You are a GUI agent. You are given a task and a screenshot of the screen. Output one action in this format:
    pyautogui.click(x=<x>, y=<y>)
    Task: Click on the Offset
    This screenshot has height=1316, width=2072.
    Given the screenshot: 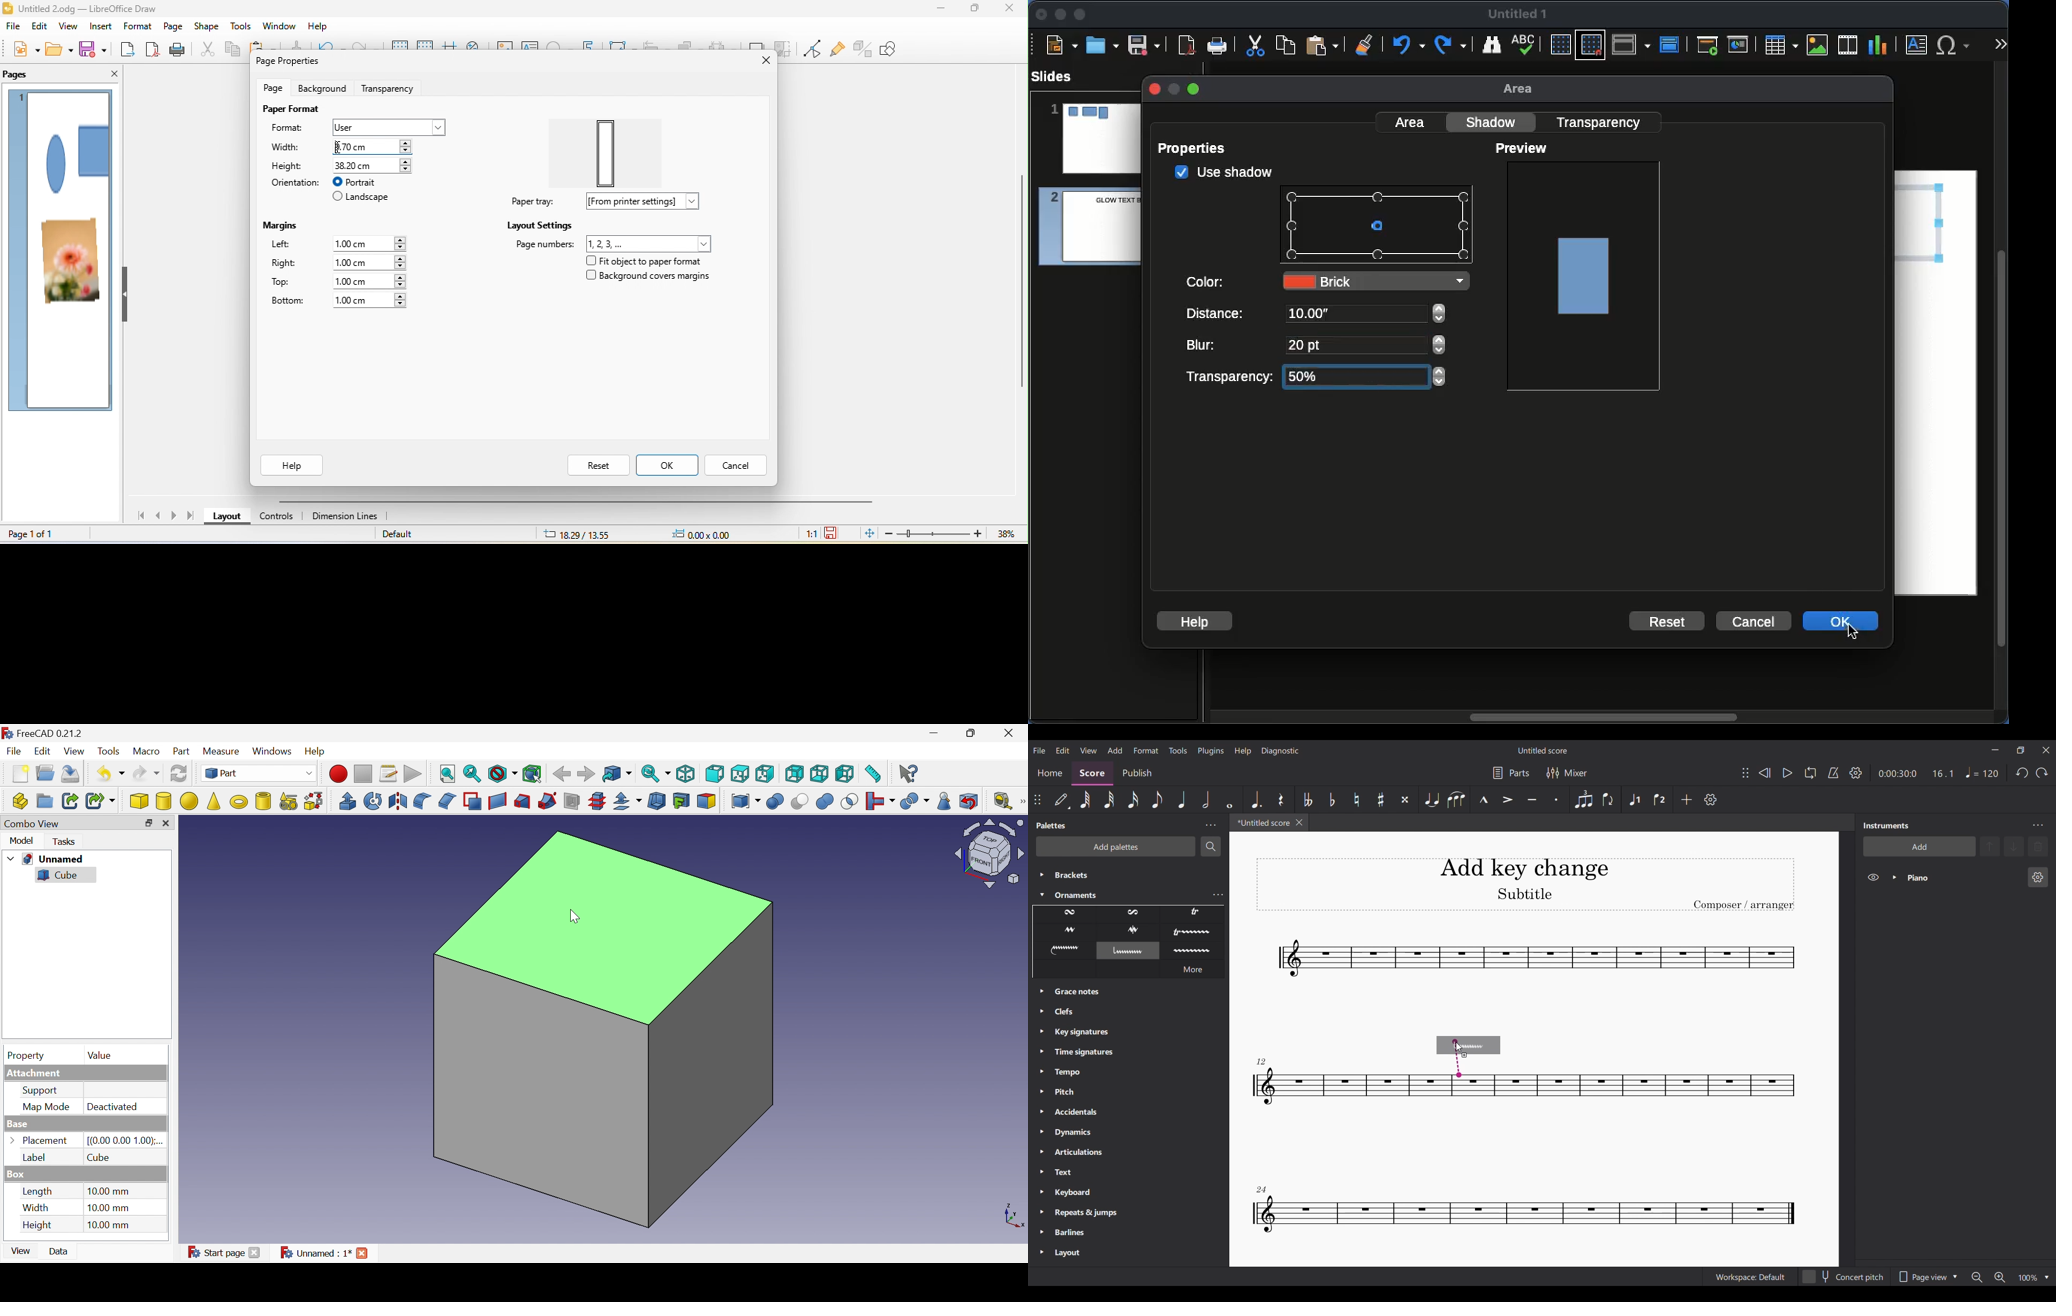 What is the action you would take?
    pyautogui.click(x=629, y=802)
    